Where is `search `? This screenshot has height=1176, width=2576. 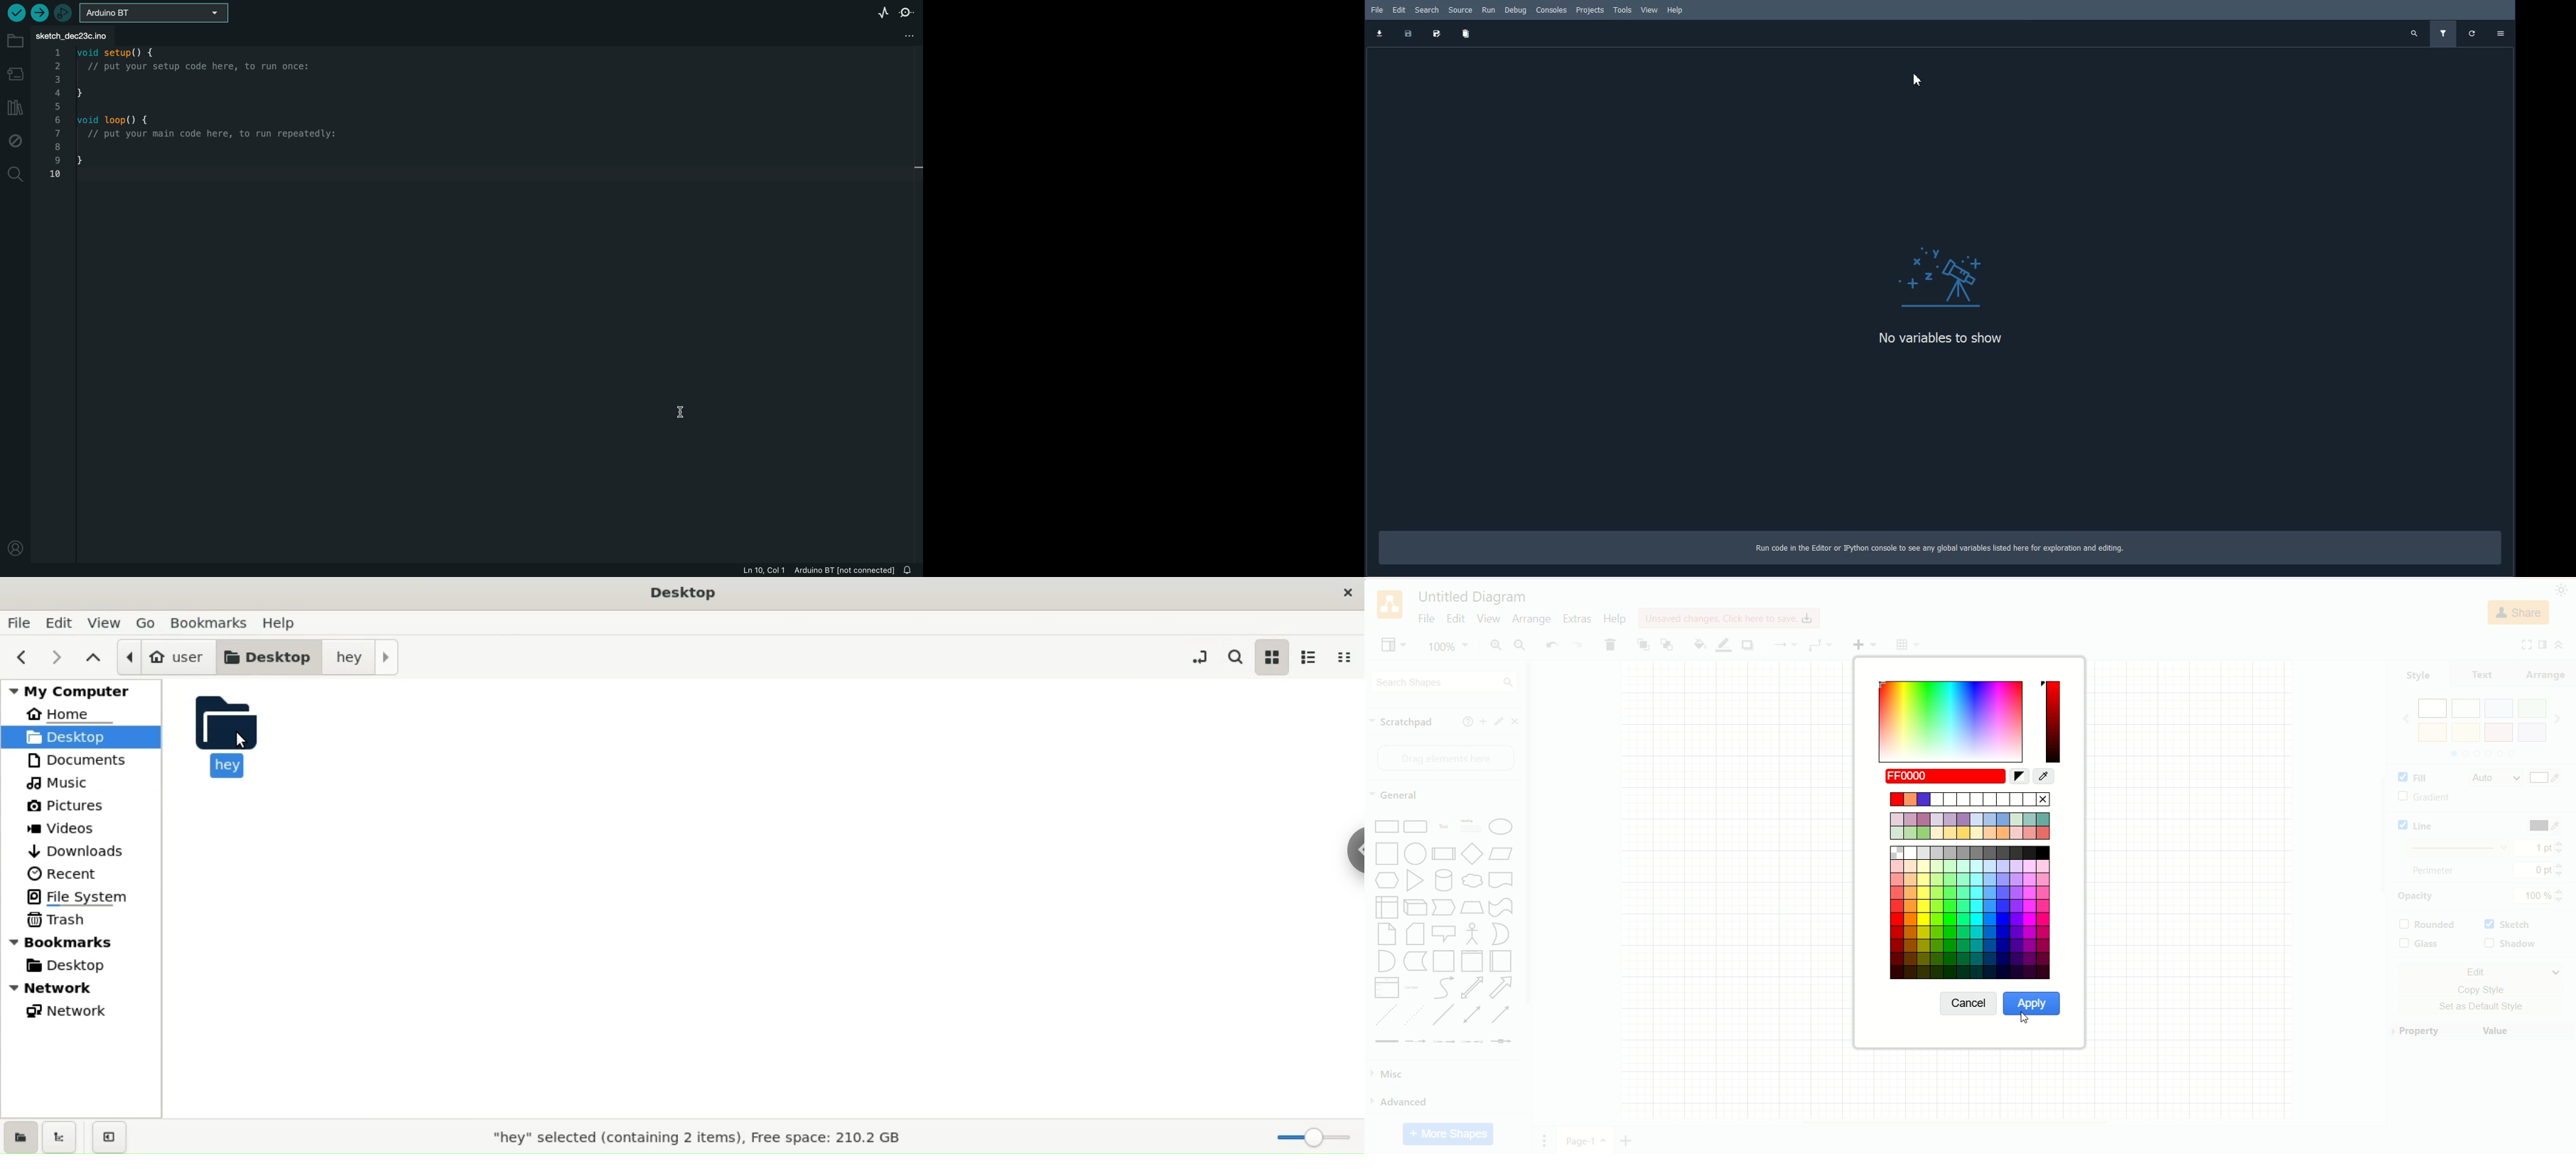 search  is located at coordinates (1239, 657).